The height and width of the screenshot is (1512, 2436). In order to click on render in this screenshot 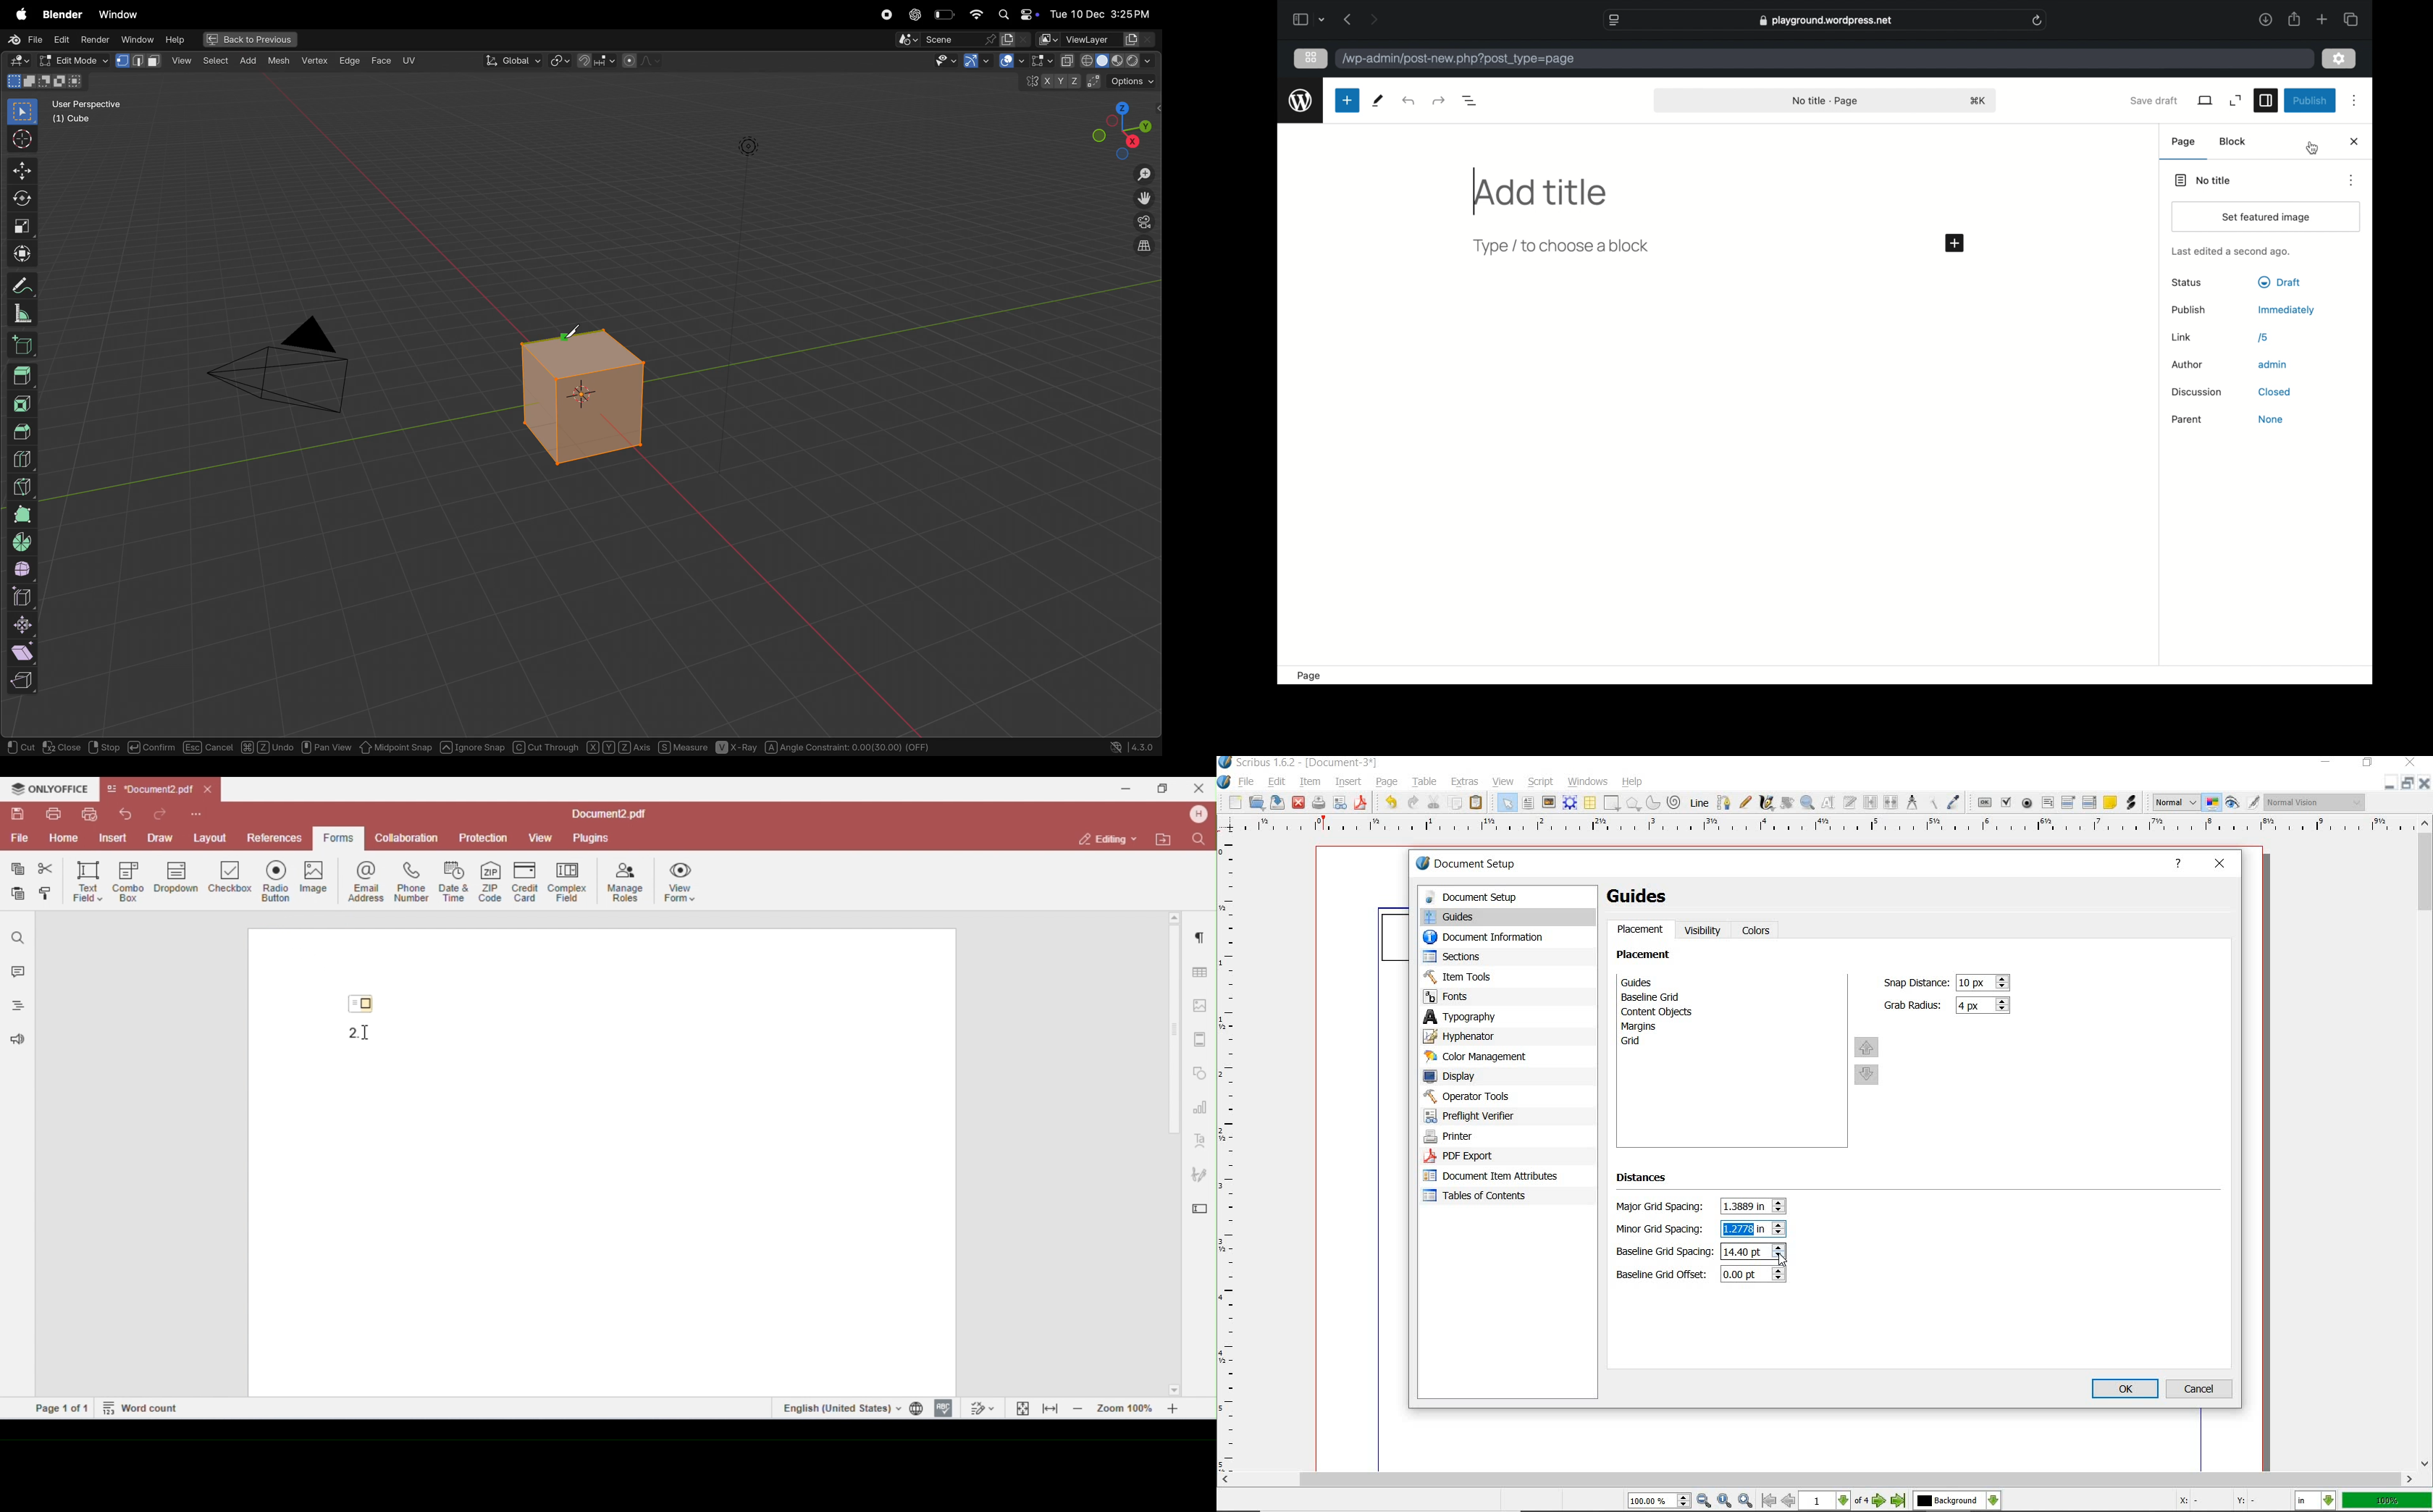, I will do `click(96, 39)`.